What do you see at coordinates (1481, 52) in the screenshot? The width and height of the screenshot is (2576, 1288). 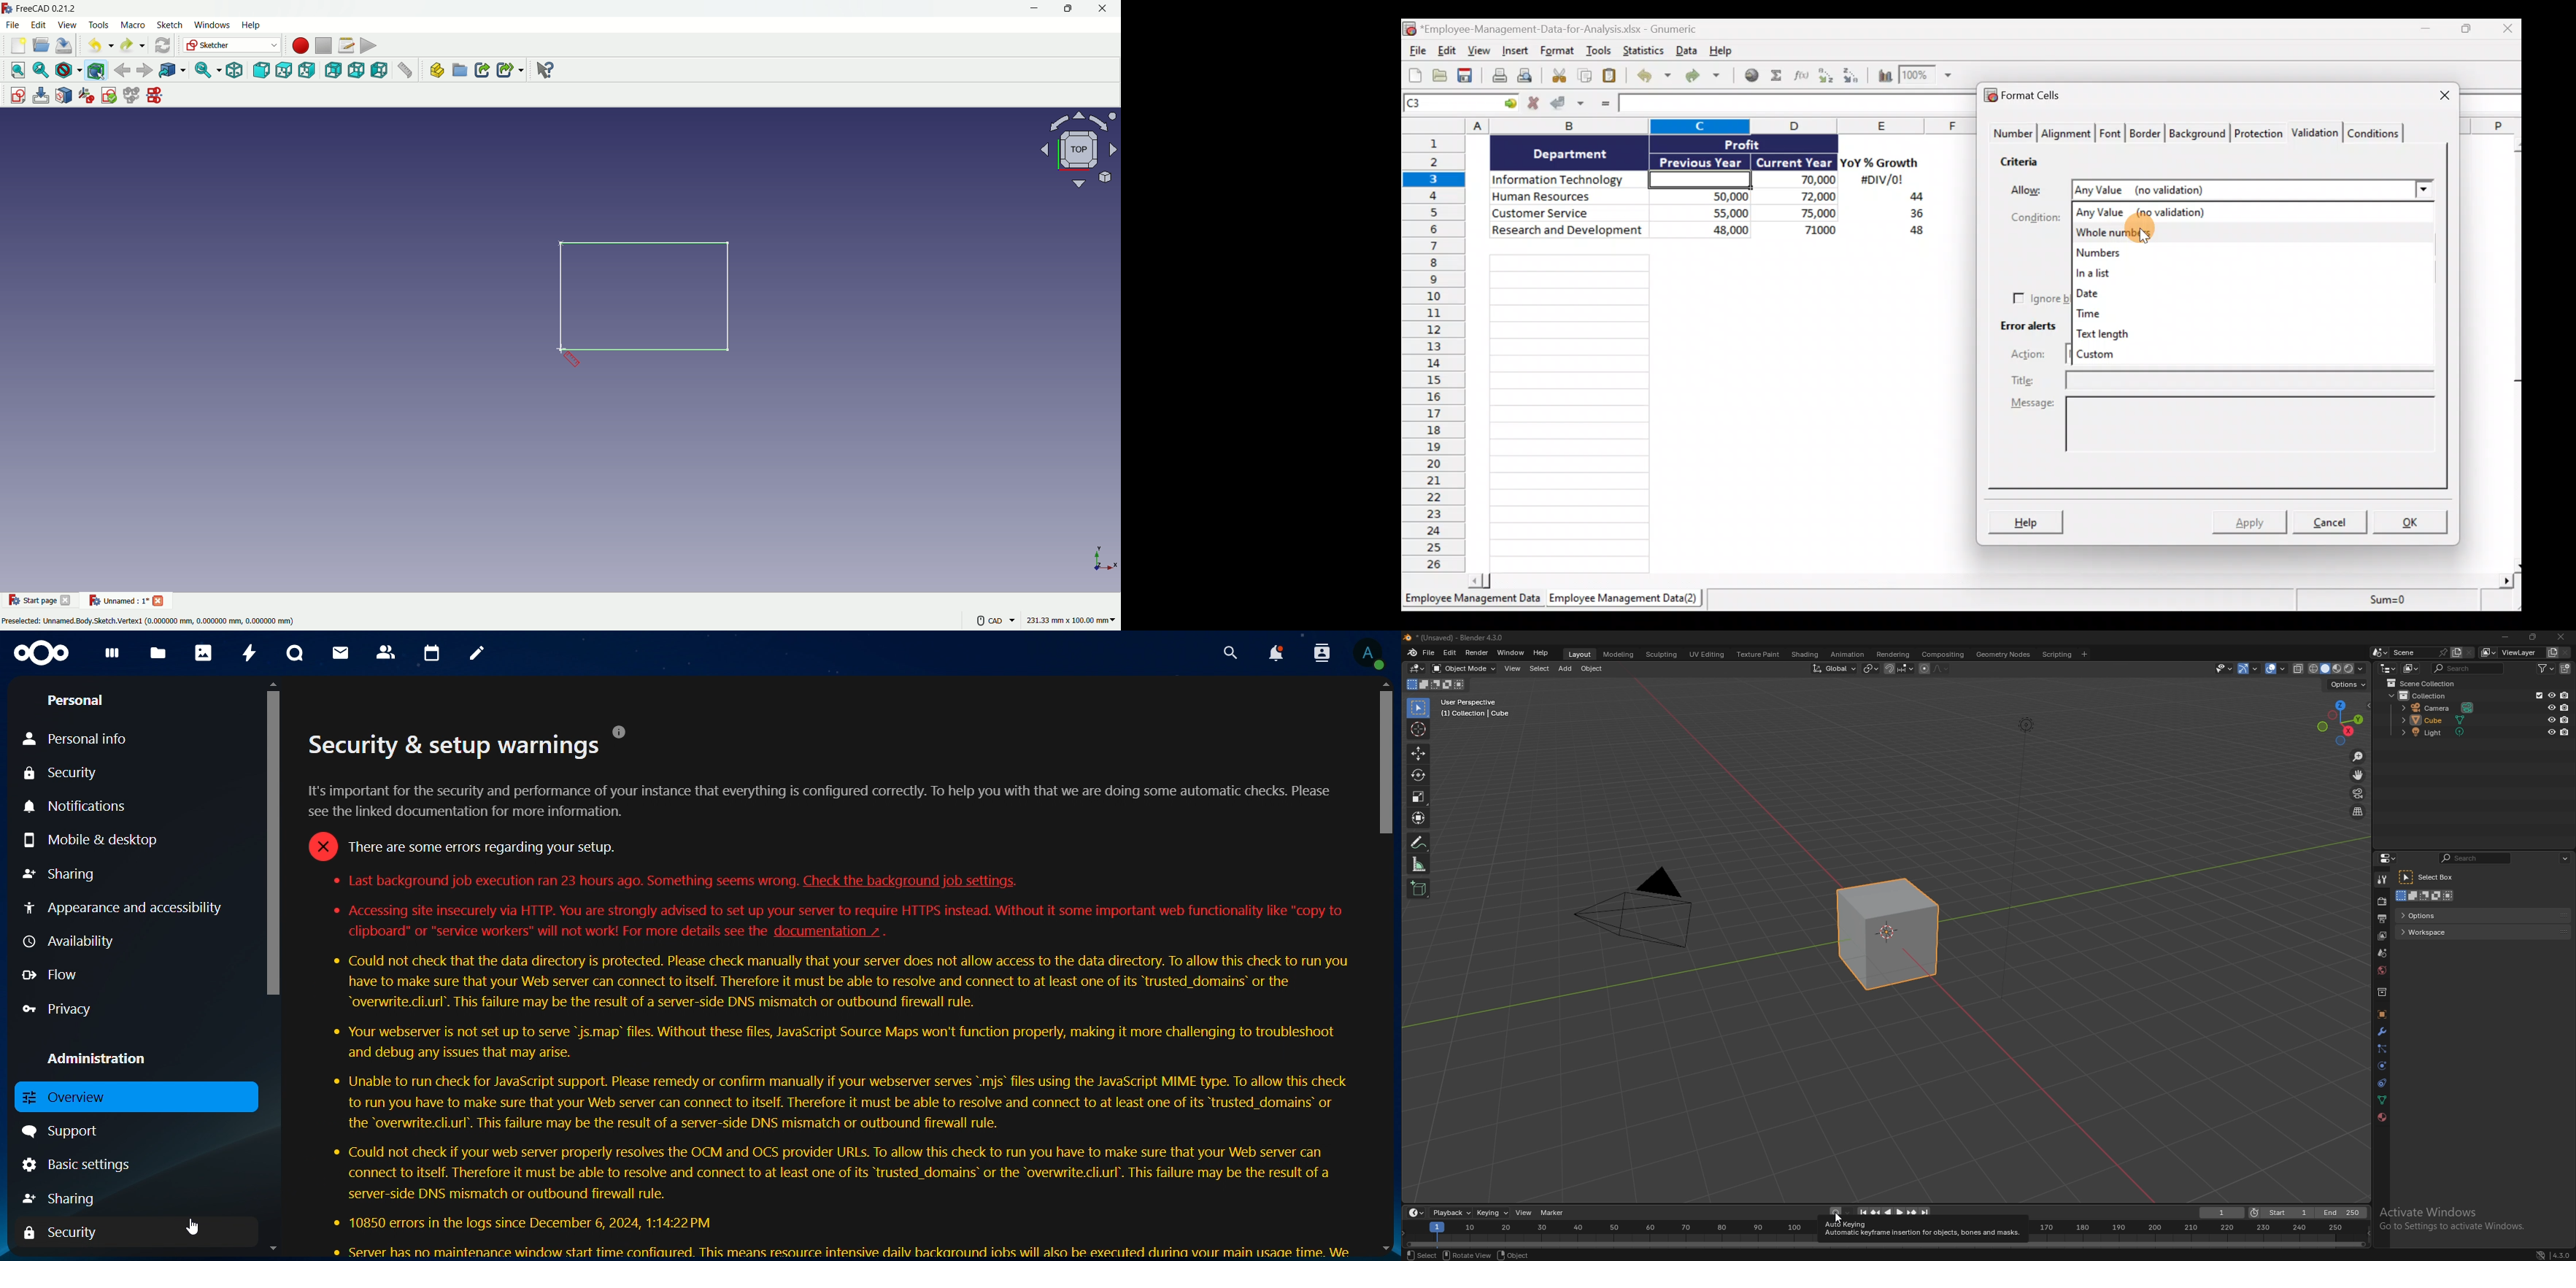 I see `View` at bounding box center [1481, 52].